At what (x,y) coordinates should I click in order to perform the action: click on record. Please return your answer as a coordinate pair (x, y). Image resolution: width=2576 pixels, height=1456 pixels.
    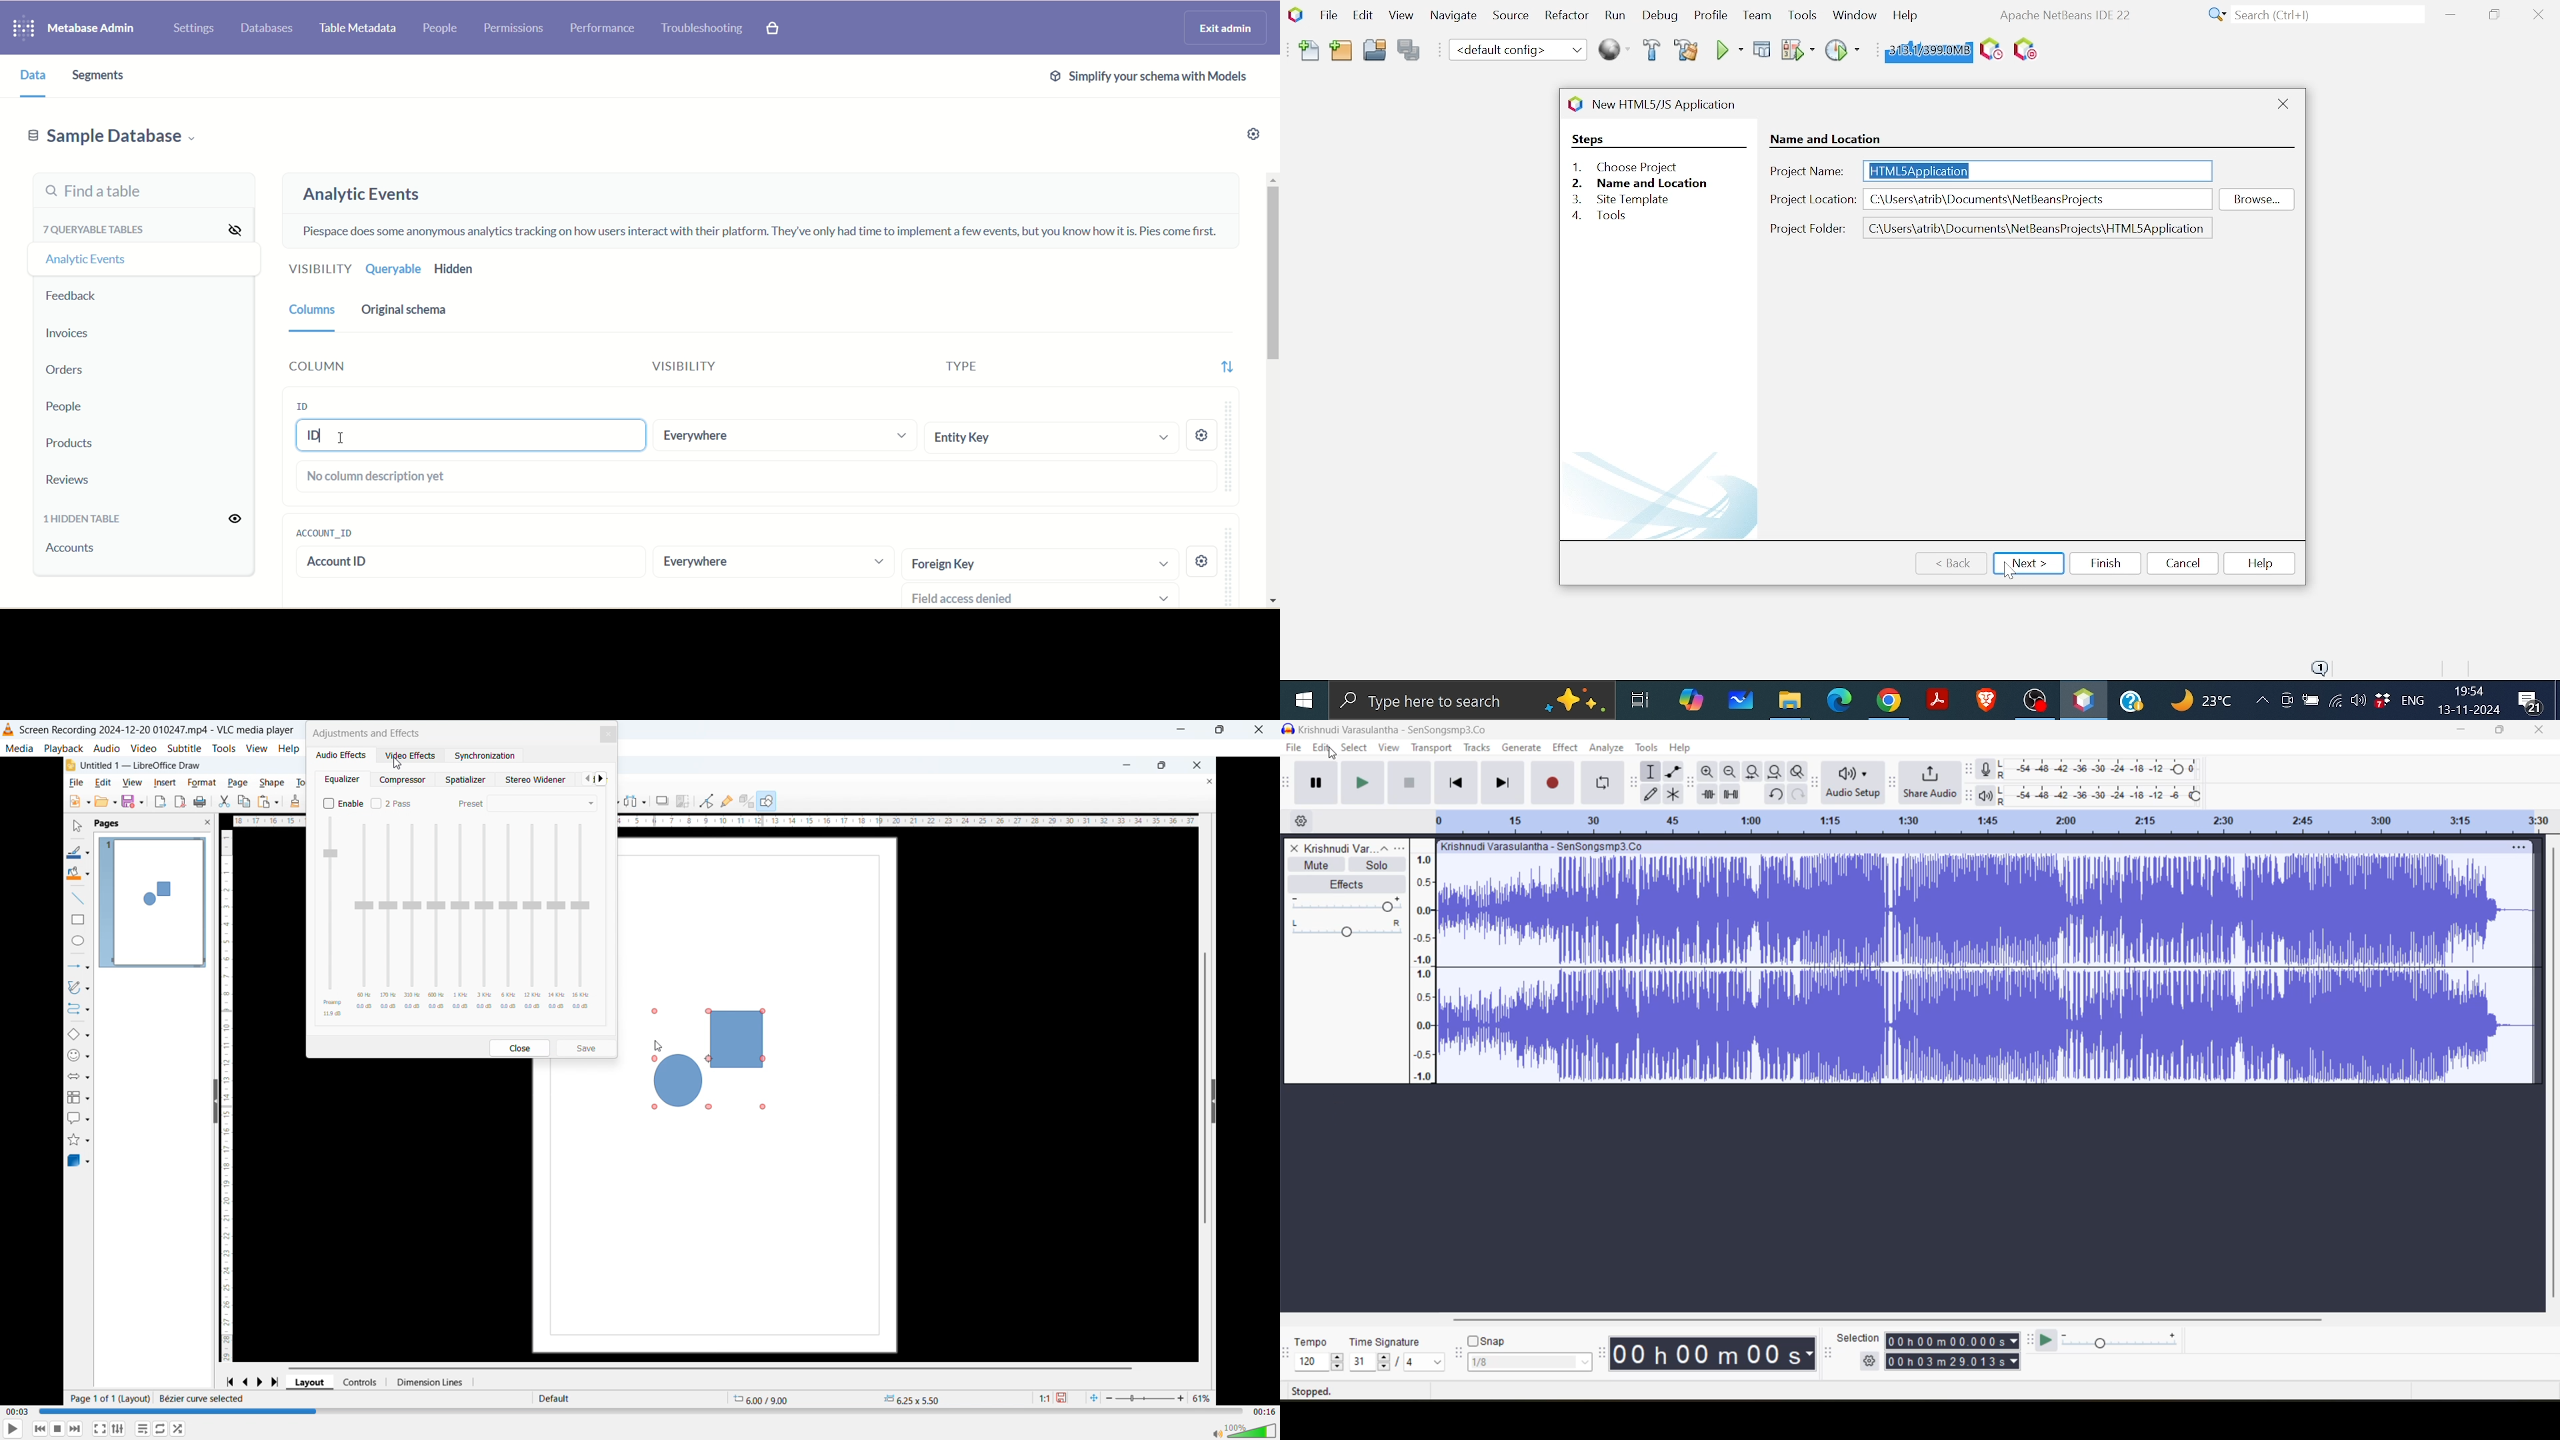
    Looking at the image, I should click on (1555, 782).